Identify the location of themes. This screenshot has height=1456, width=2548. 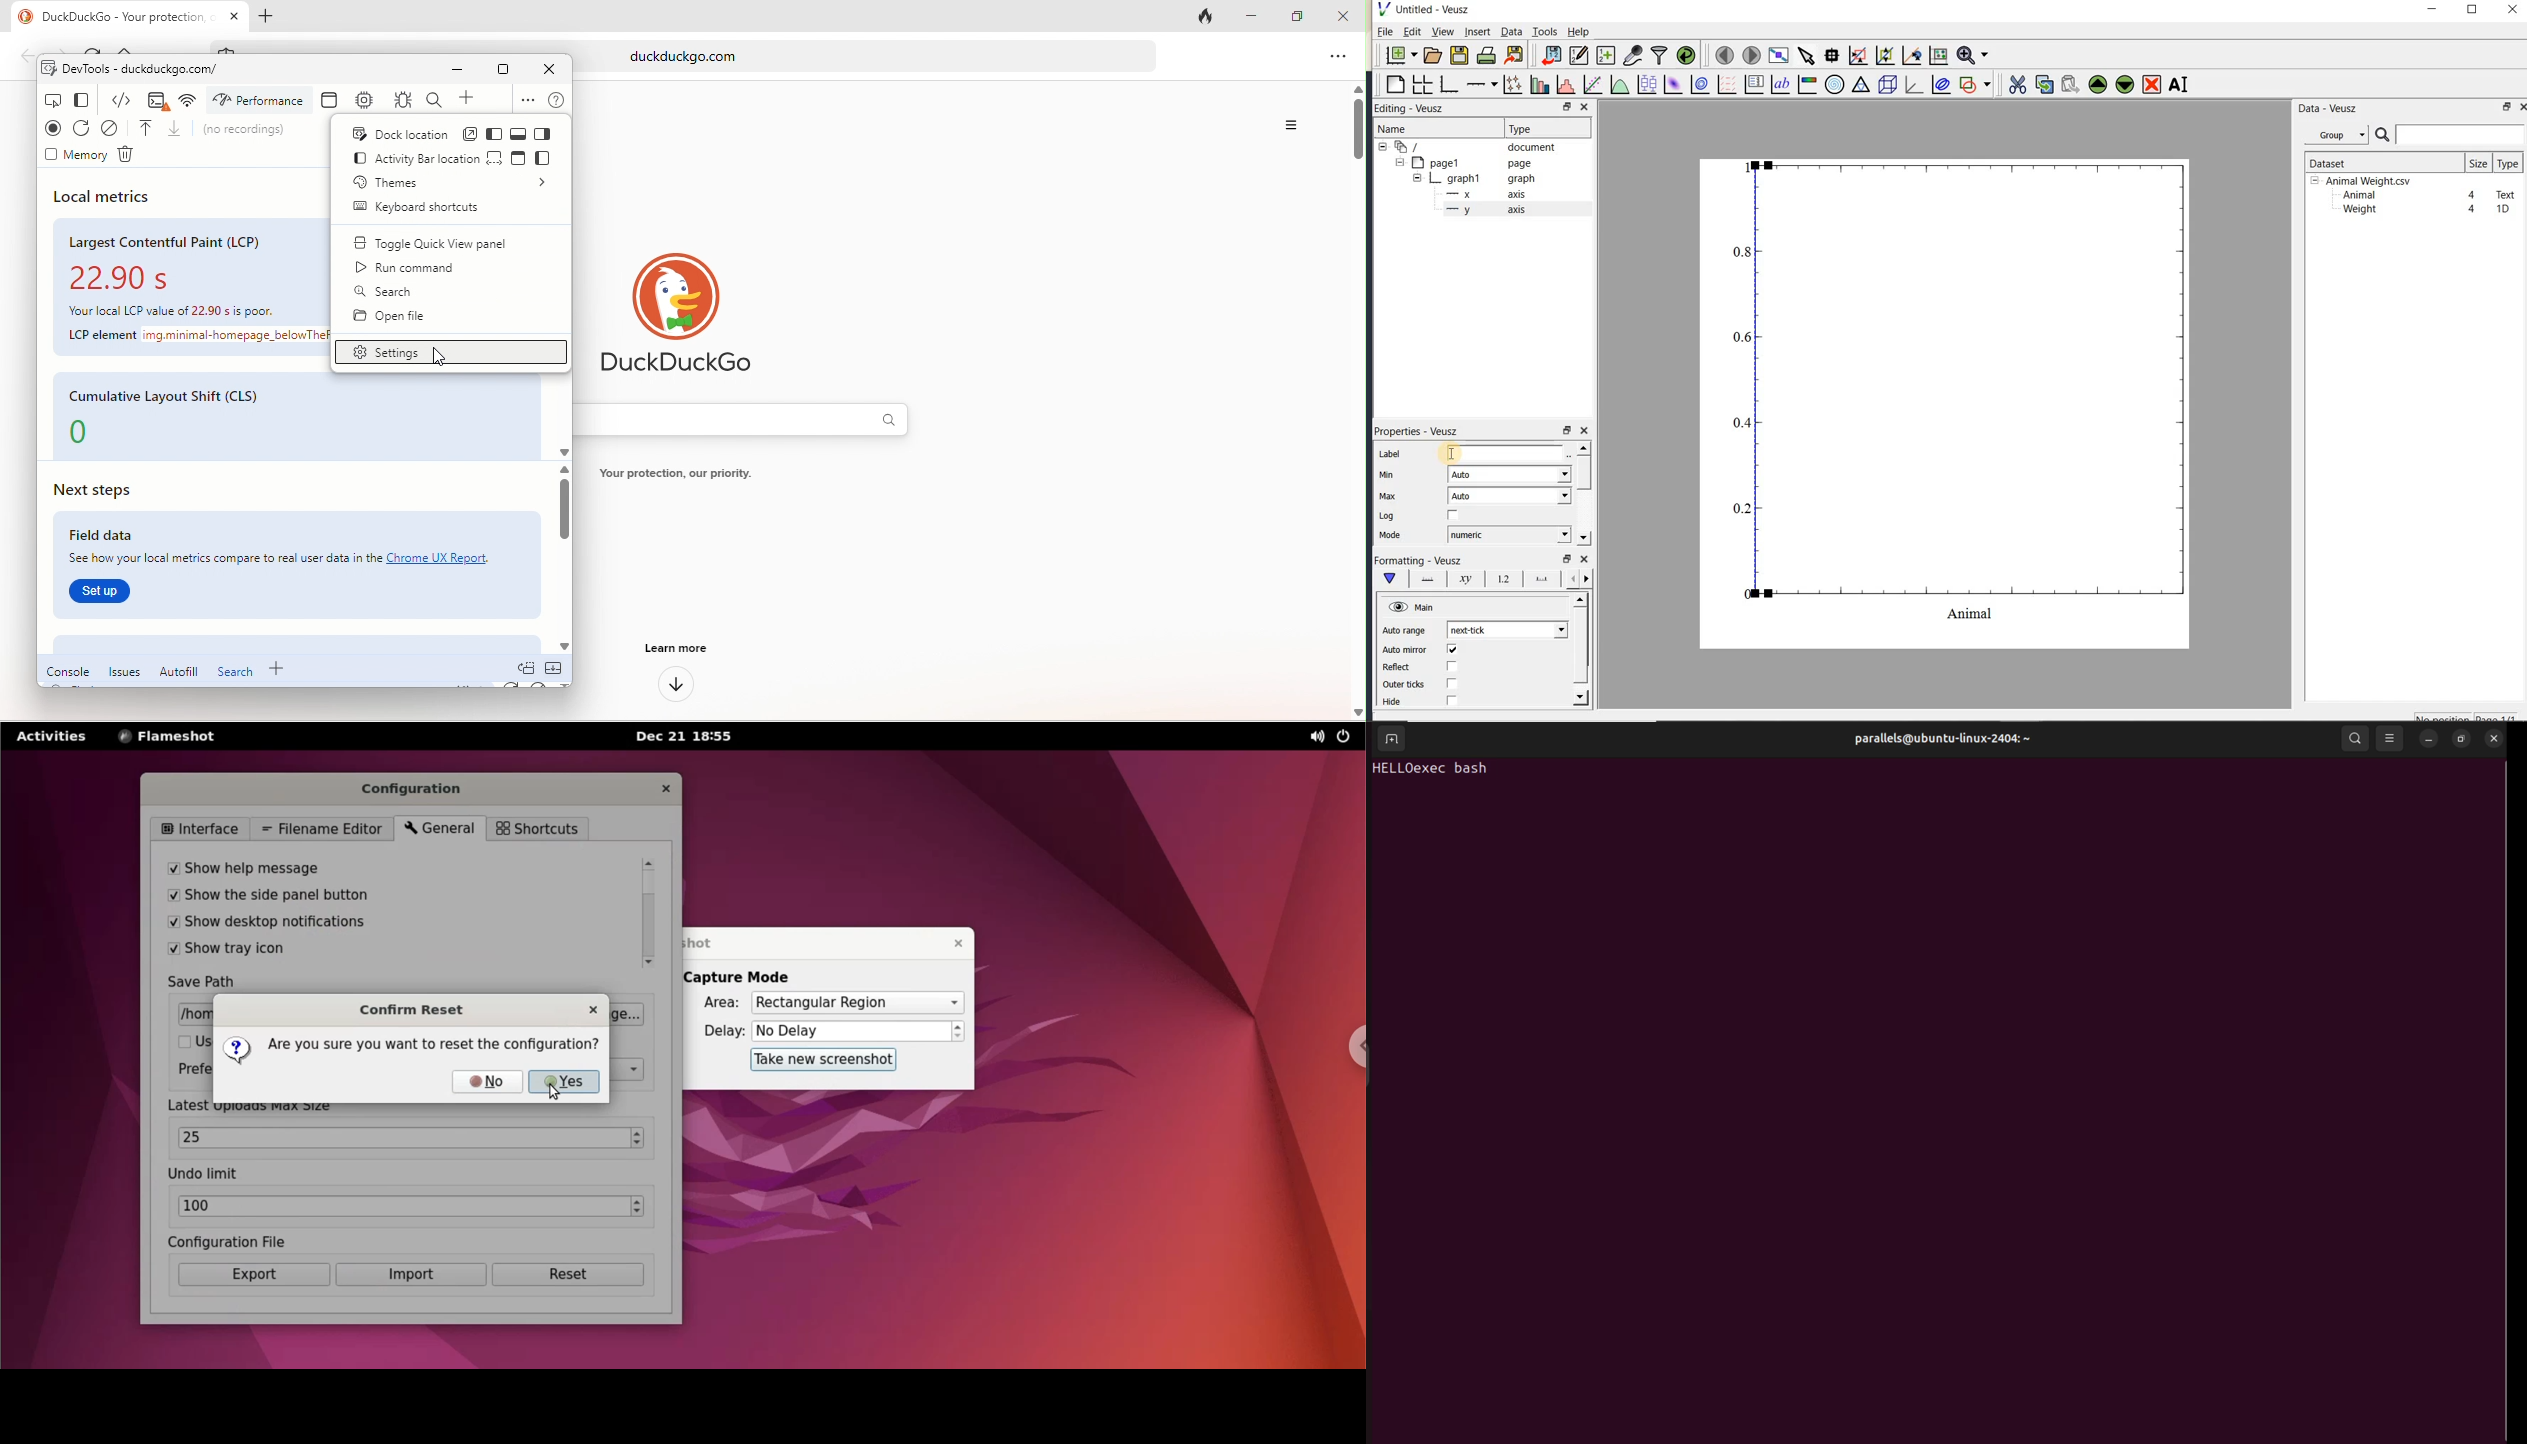
(452, 183).